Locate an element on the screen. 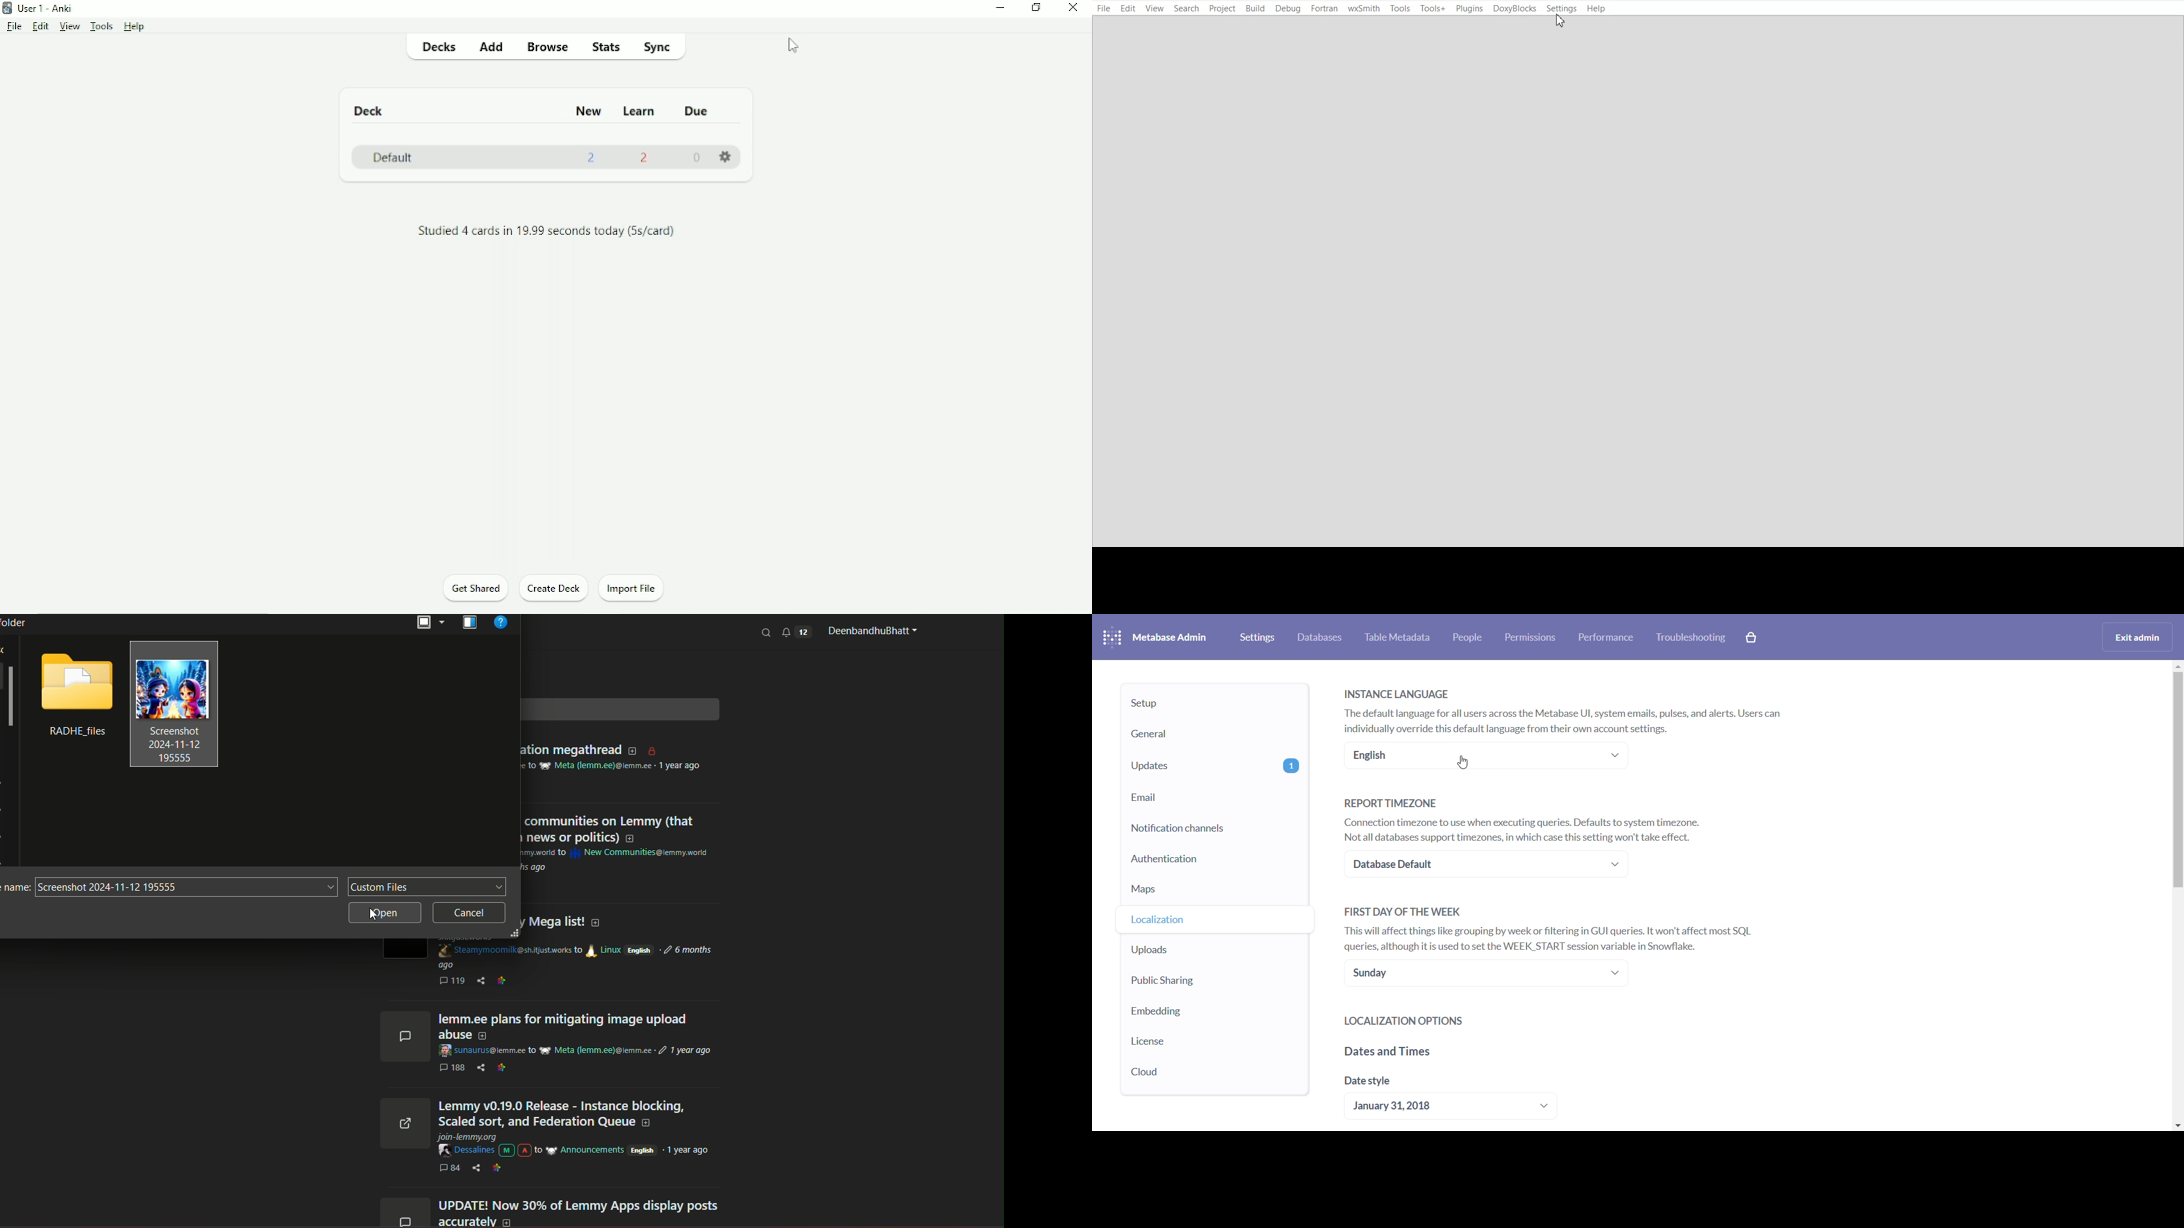 The width and height of the screenshot is (2184, 1232). profile name is located at coordinates (871, 631).